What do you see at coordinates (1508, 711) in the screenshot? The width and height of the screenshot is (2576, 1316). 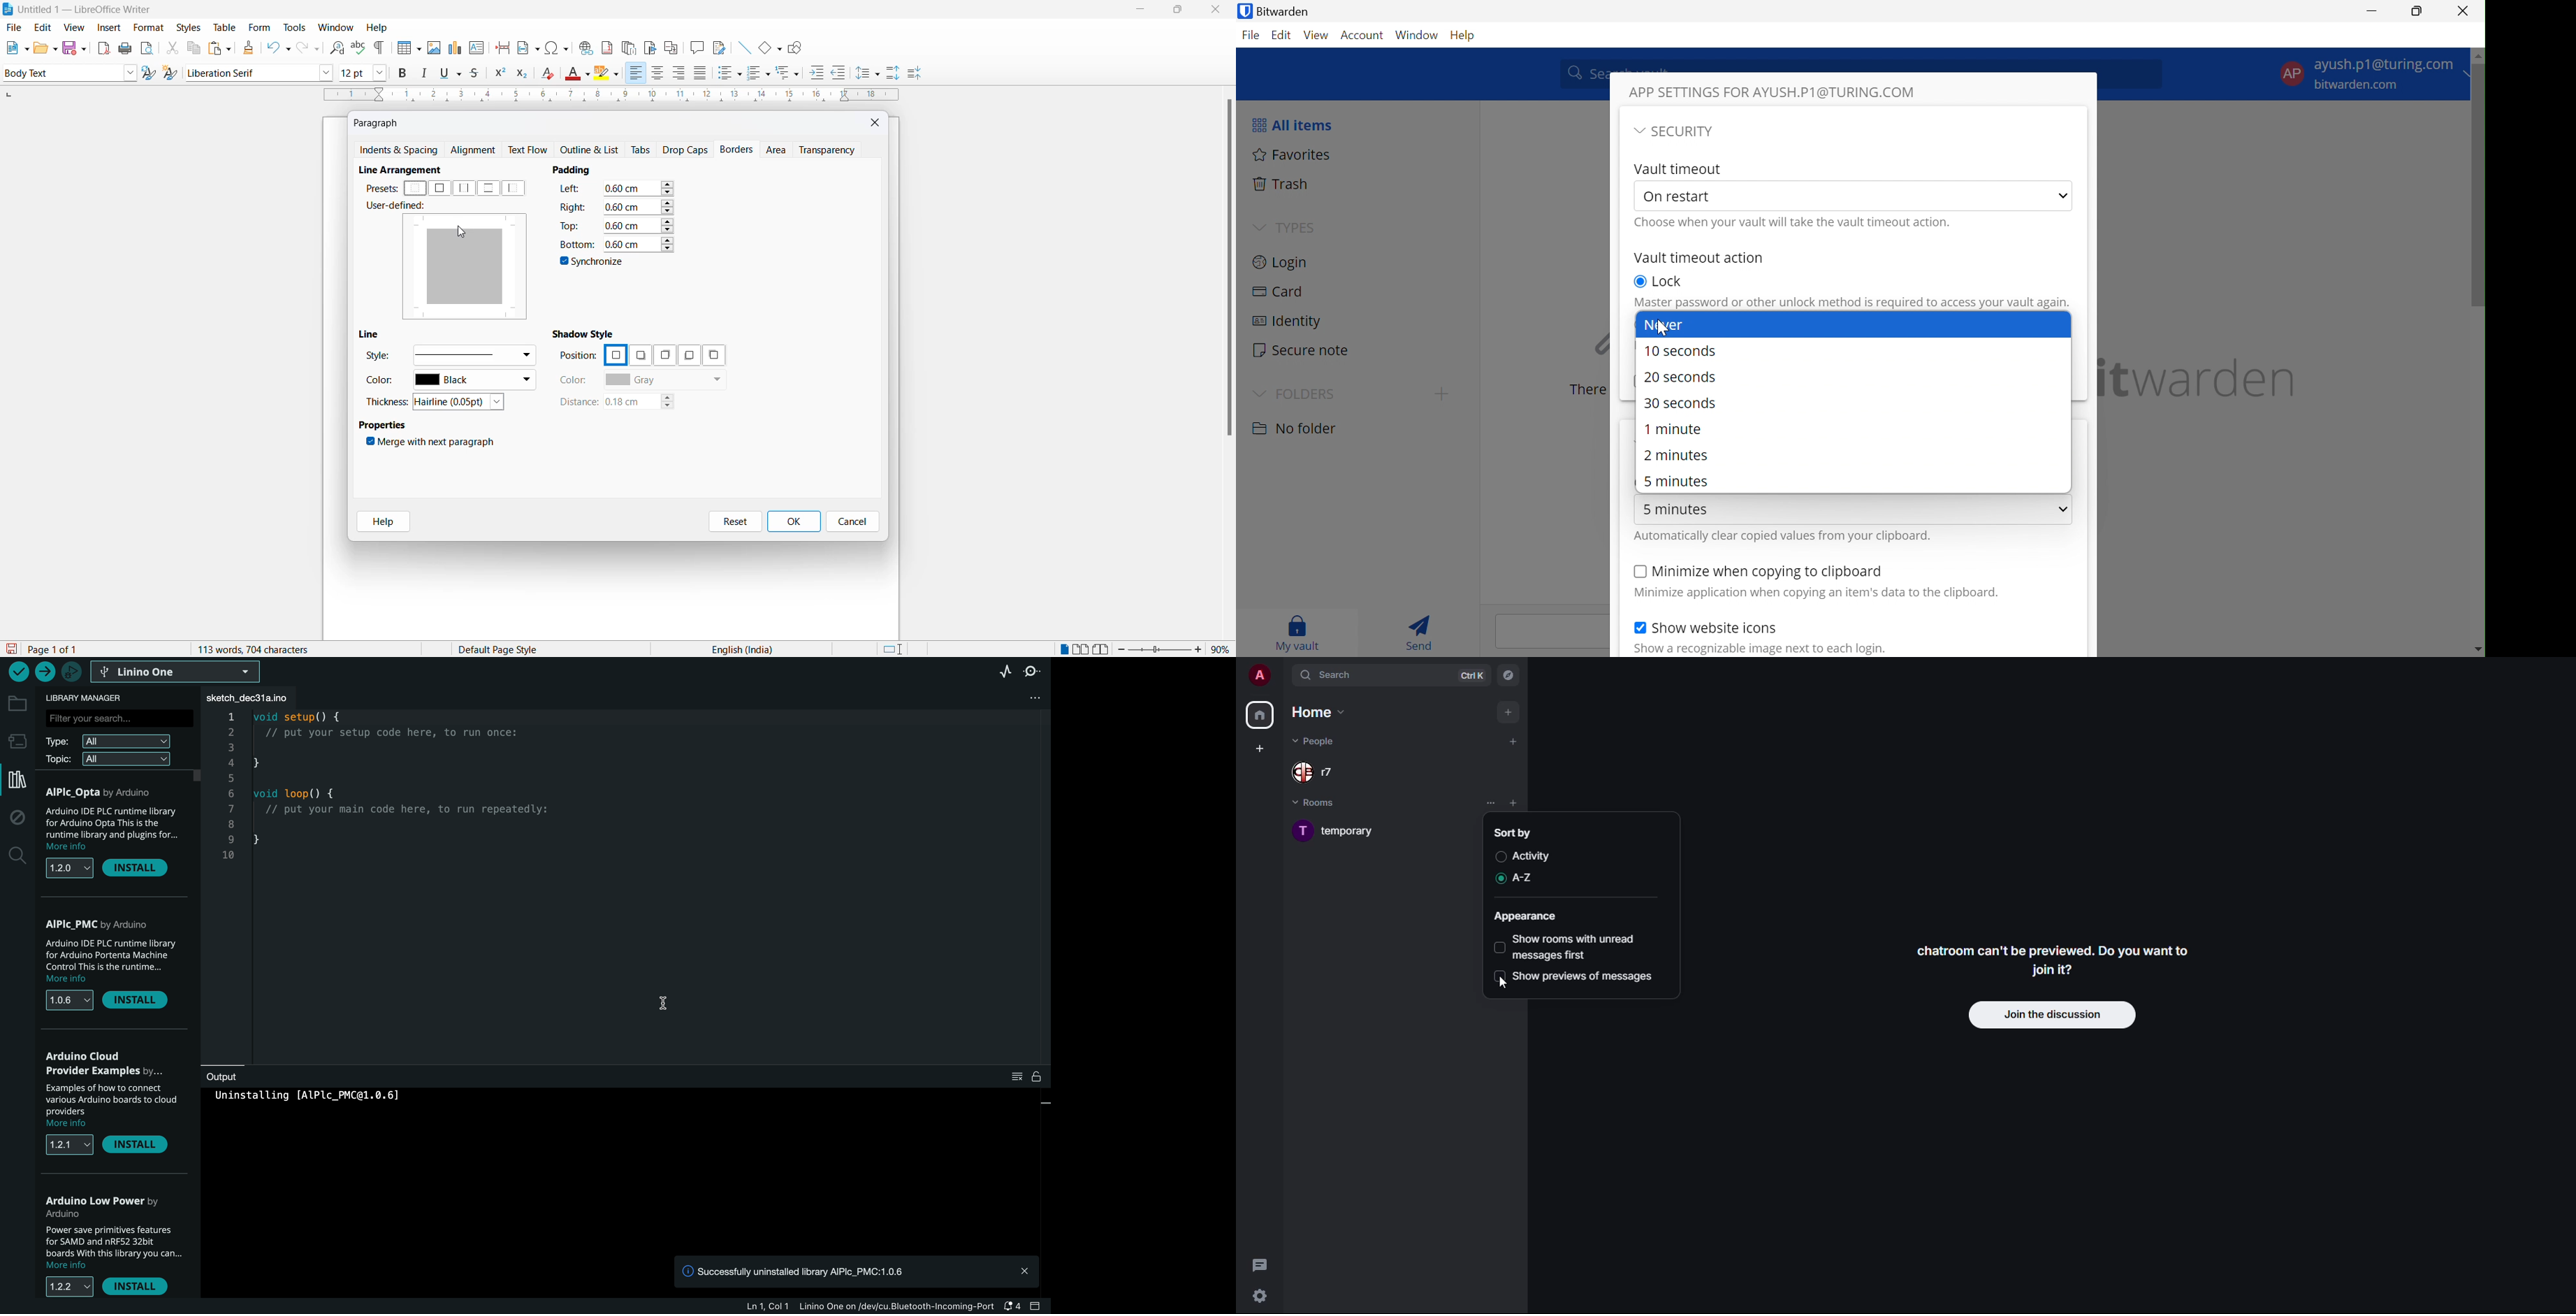 I see `add` at bounding box center [1508, 711].